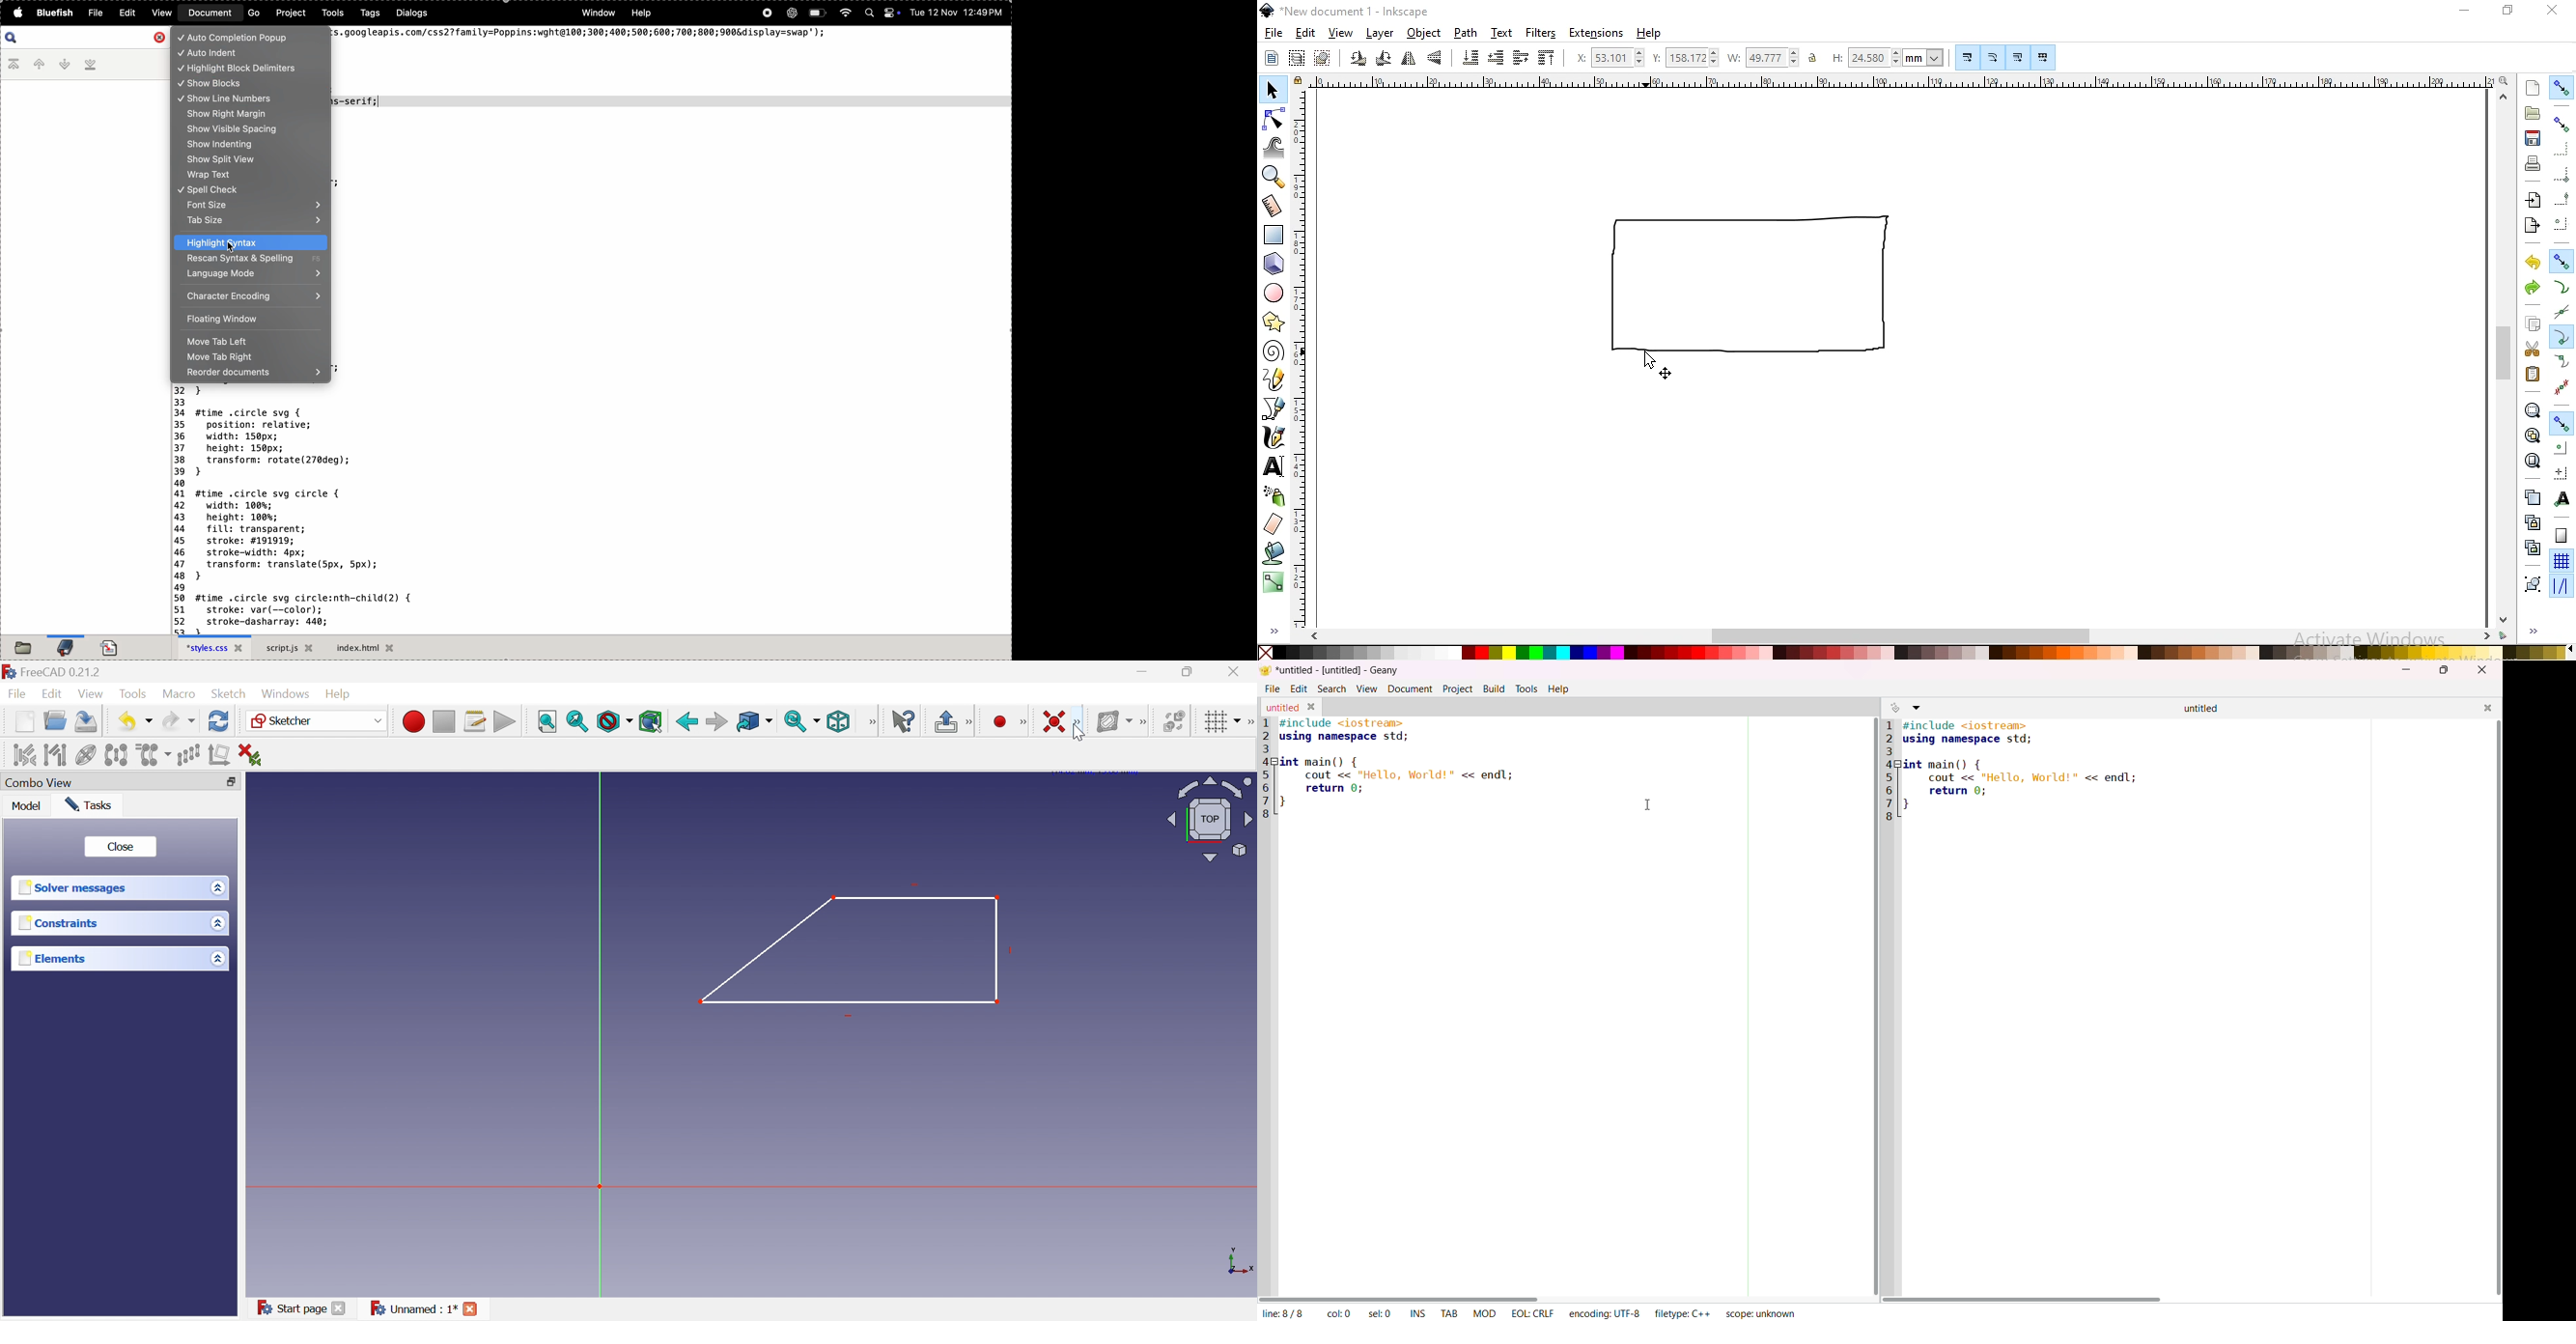 The image size is (2576, 1344). What do you see at coordinates (29, 807) in the screenshot?
I see `Model` at bounding box center [29, 807].